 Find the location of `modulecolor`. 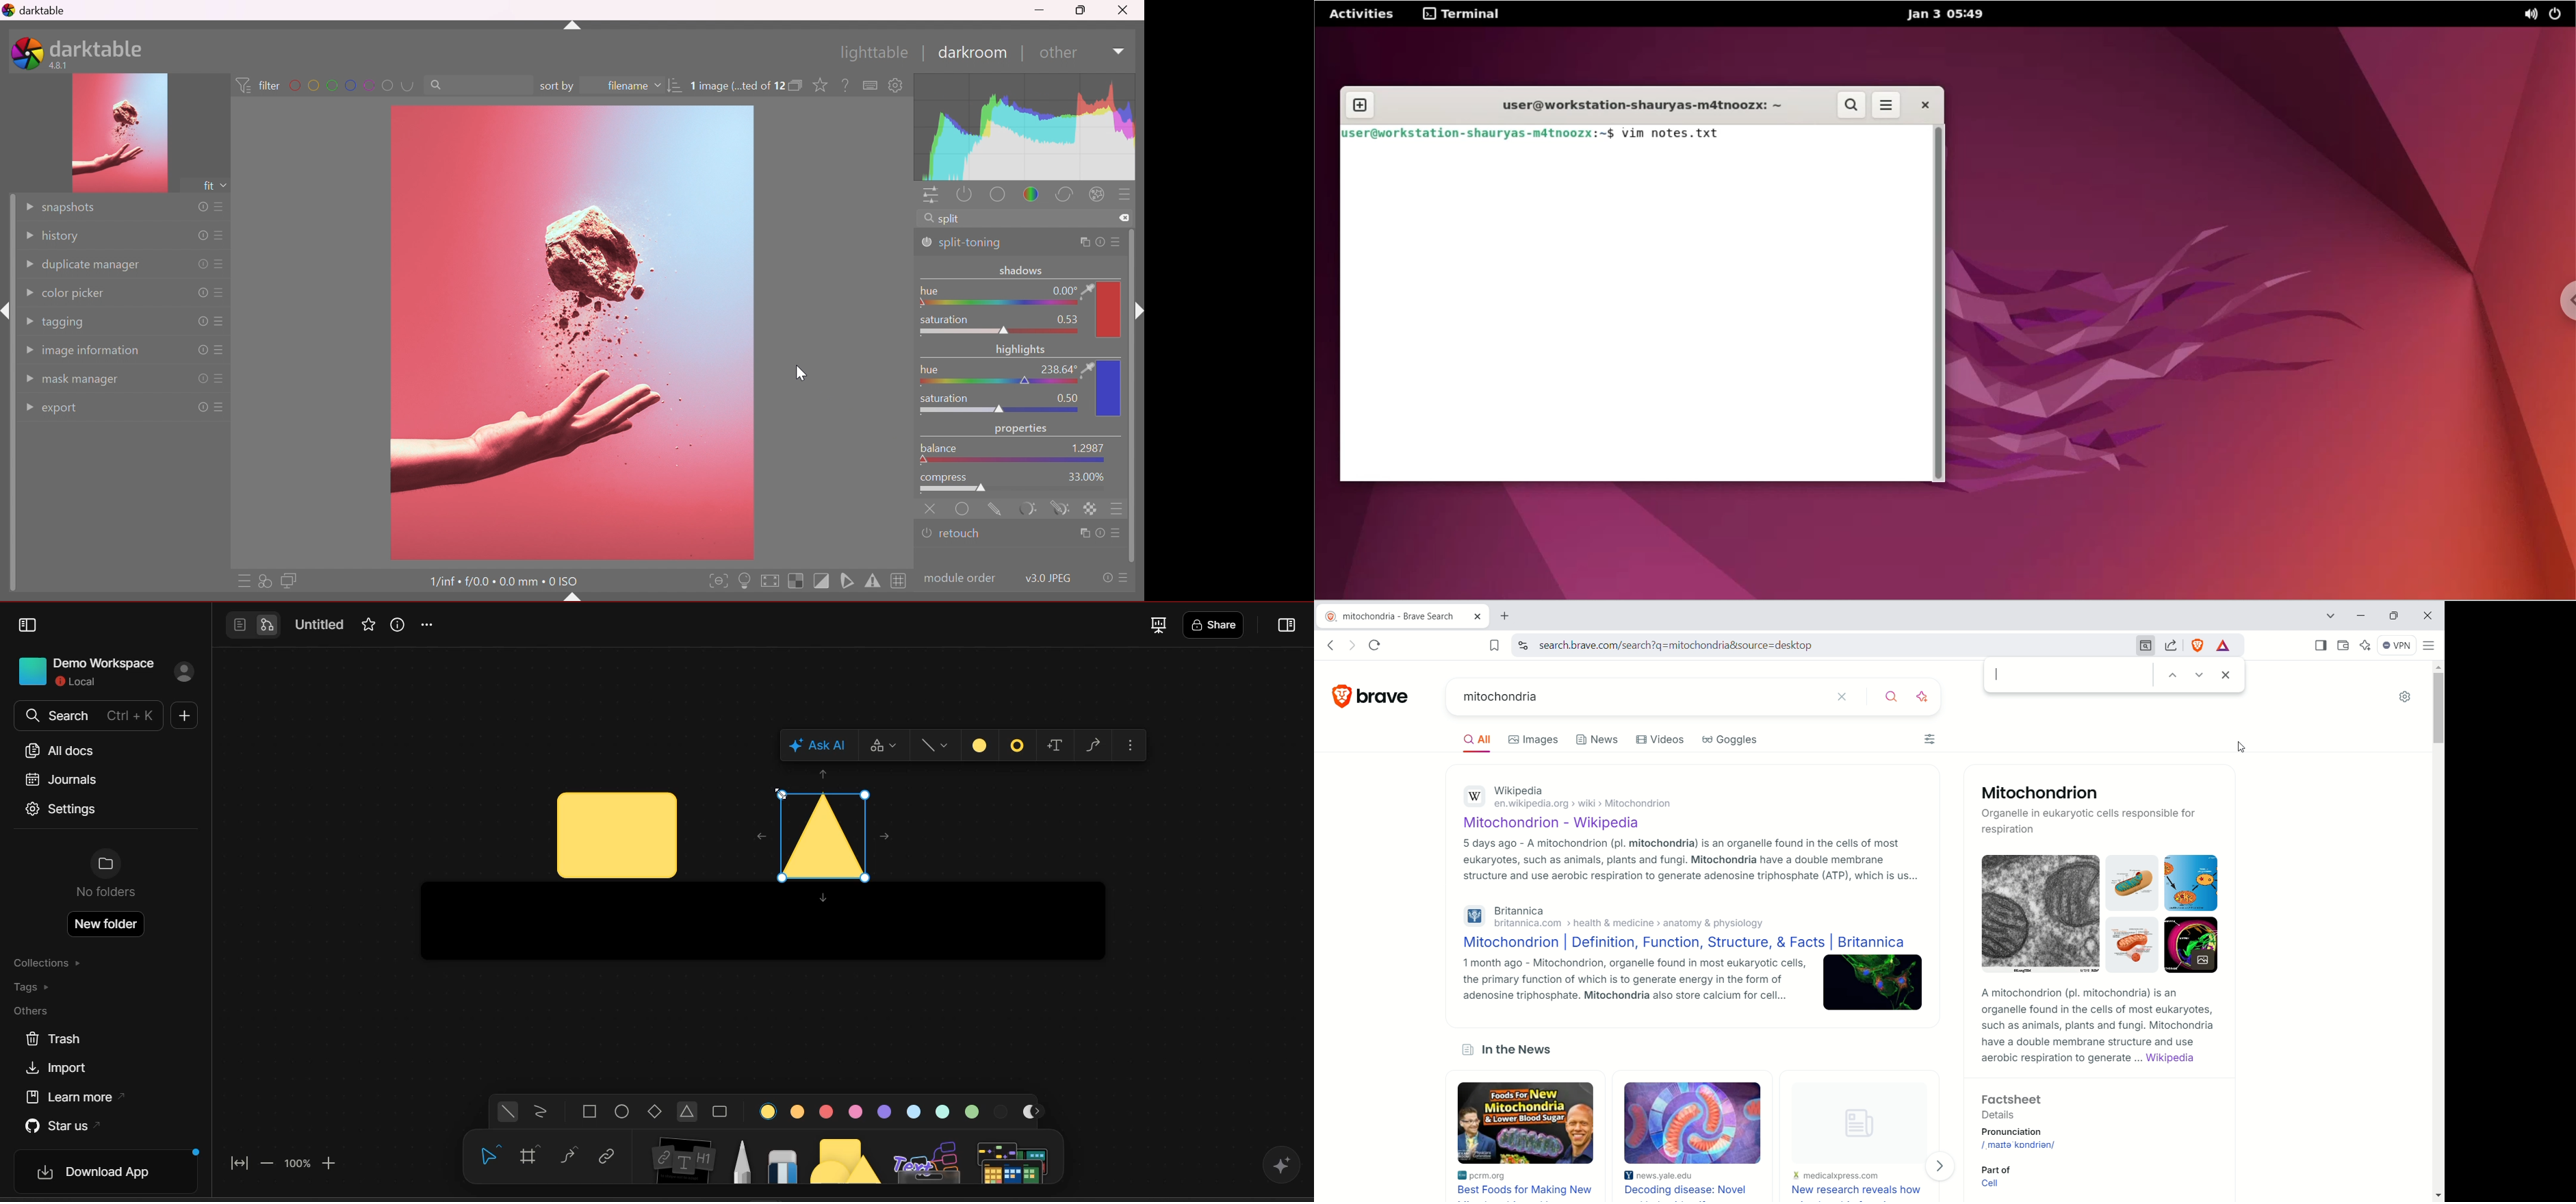

modulecolor is located at coordinates (961, 578).